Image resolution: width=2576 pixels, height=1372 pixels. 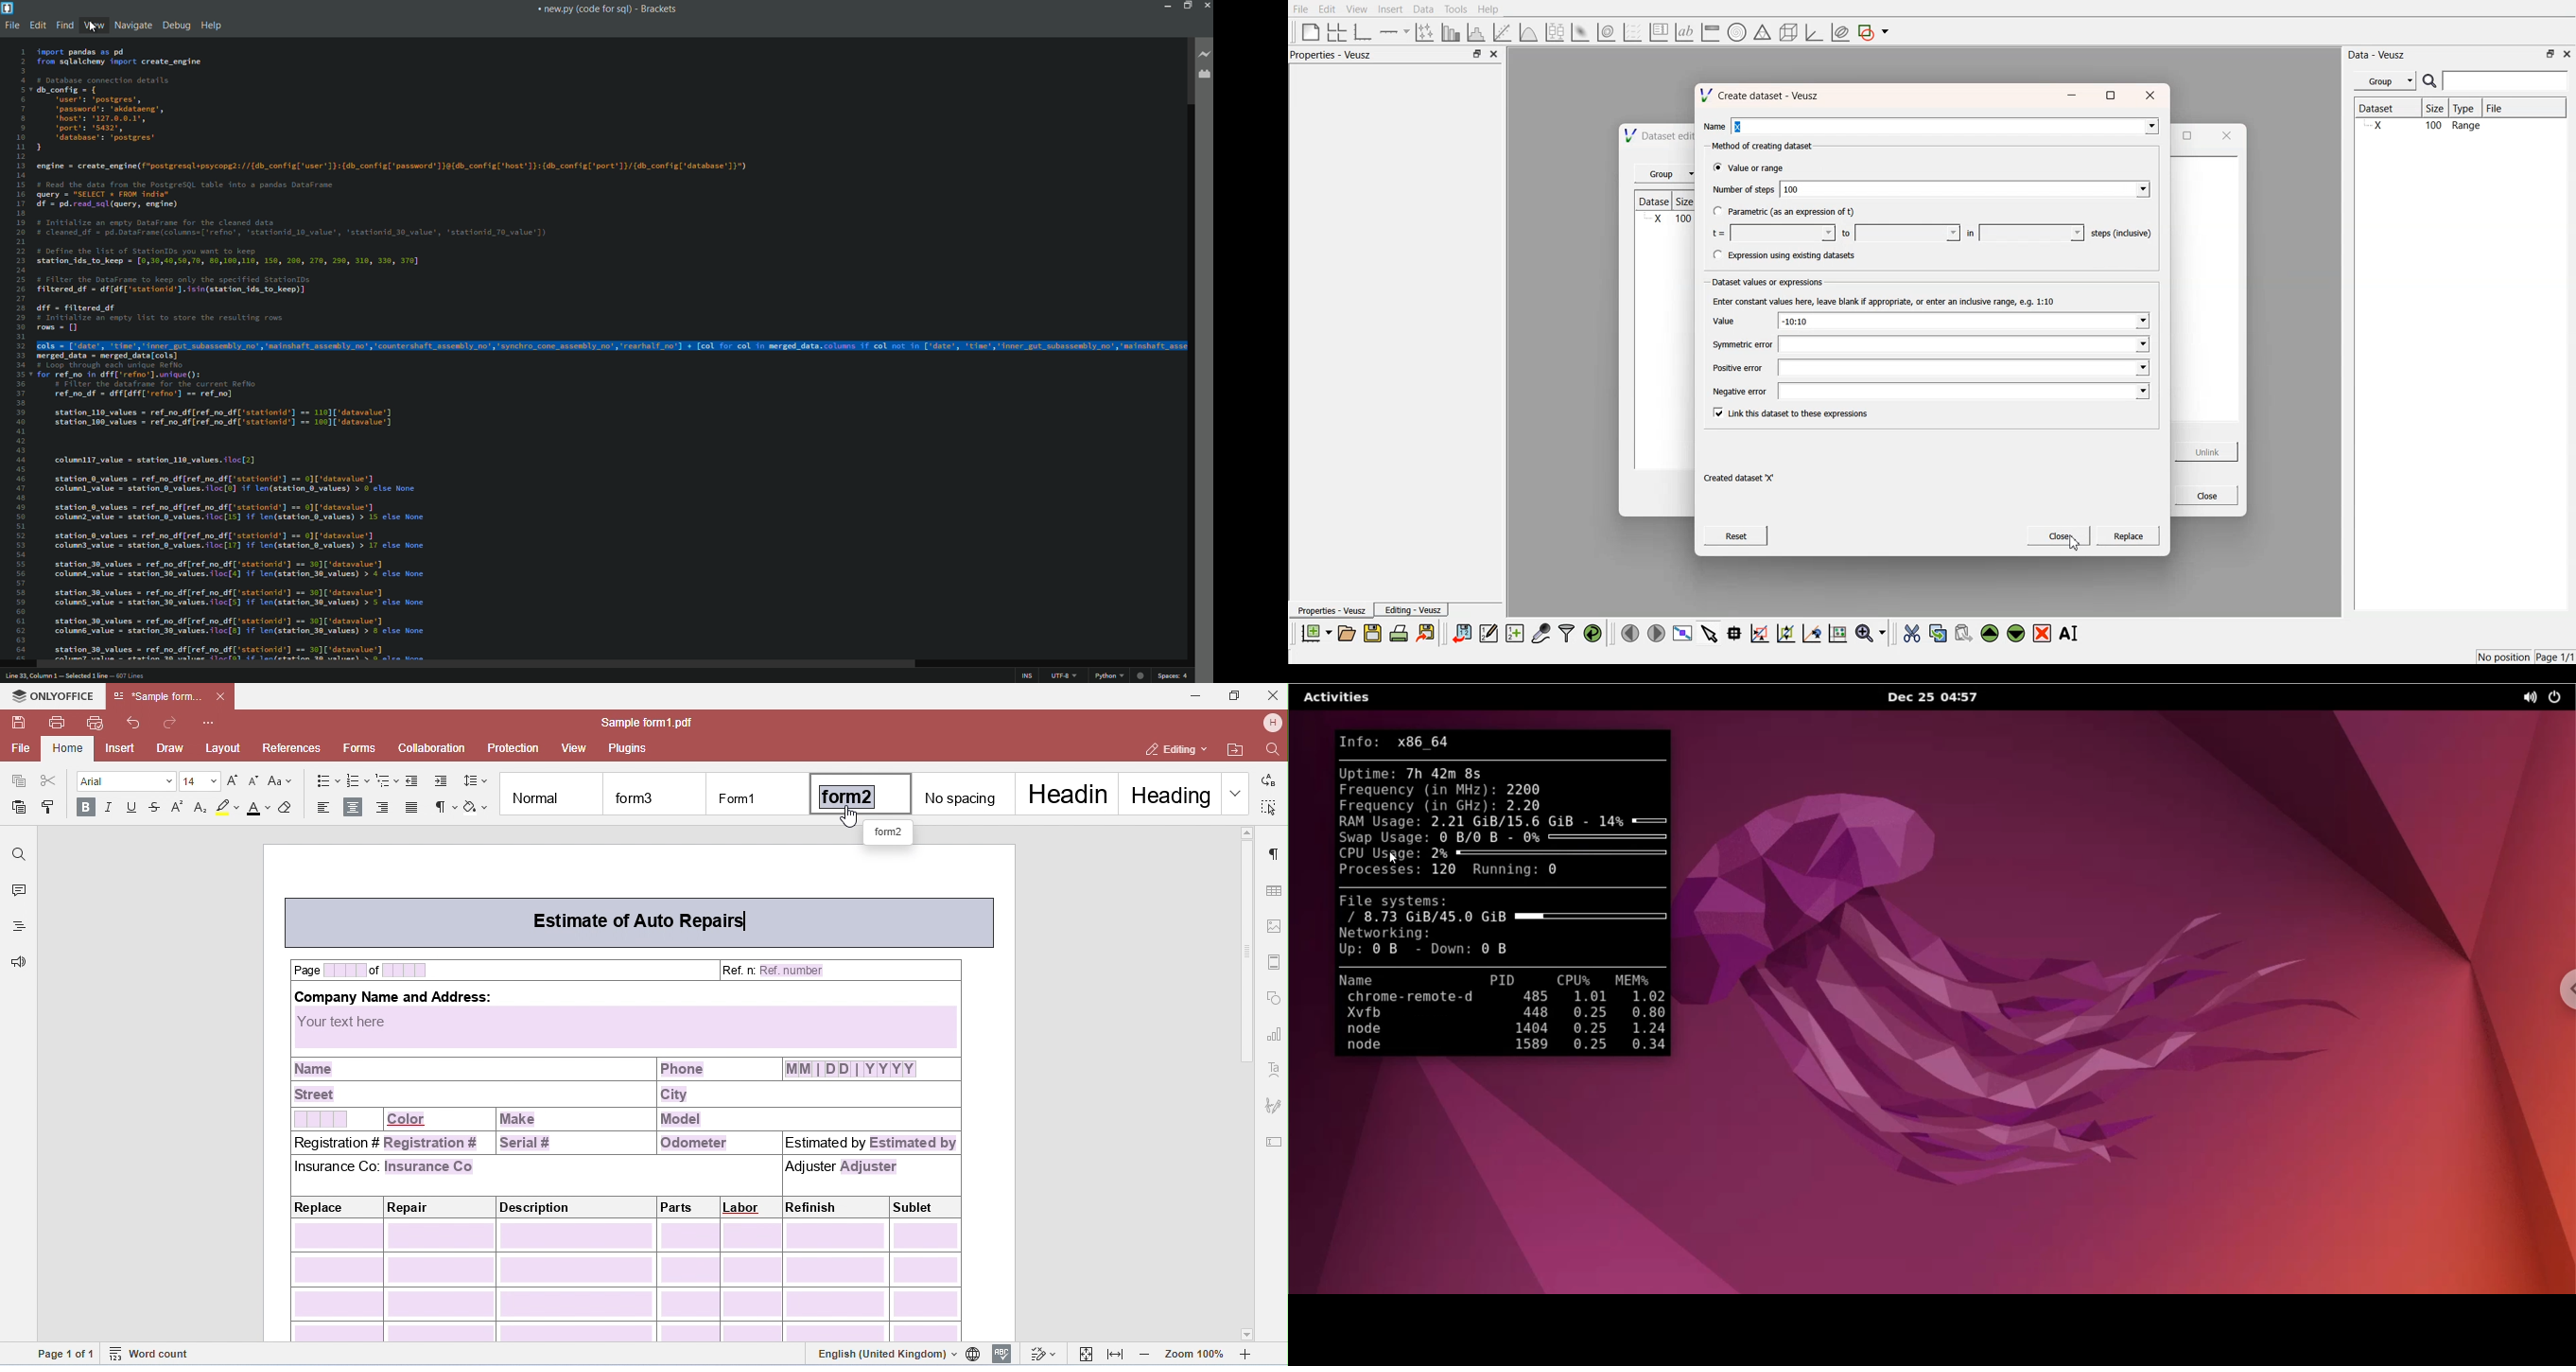 I want to click on Dataset, so click(x=1656, y=200).